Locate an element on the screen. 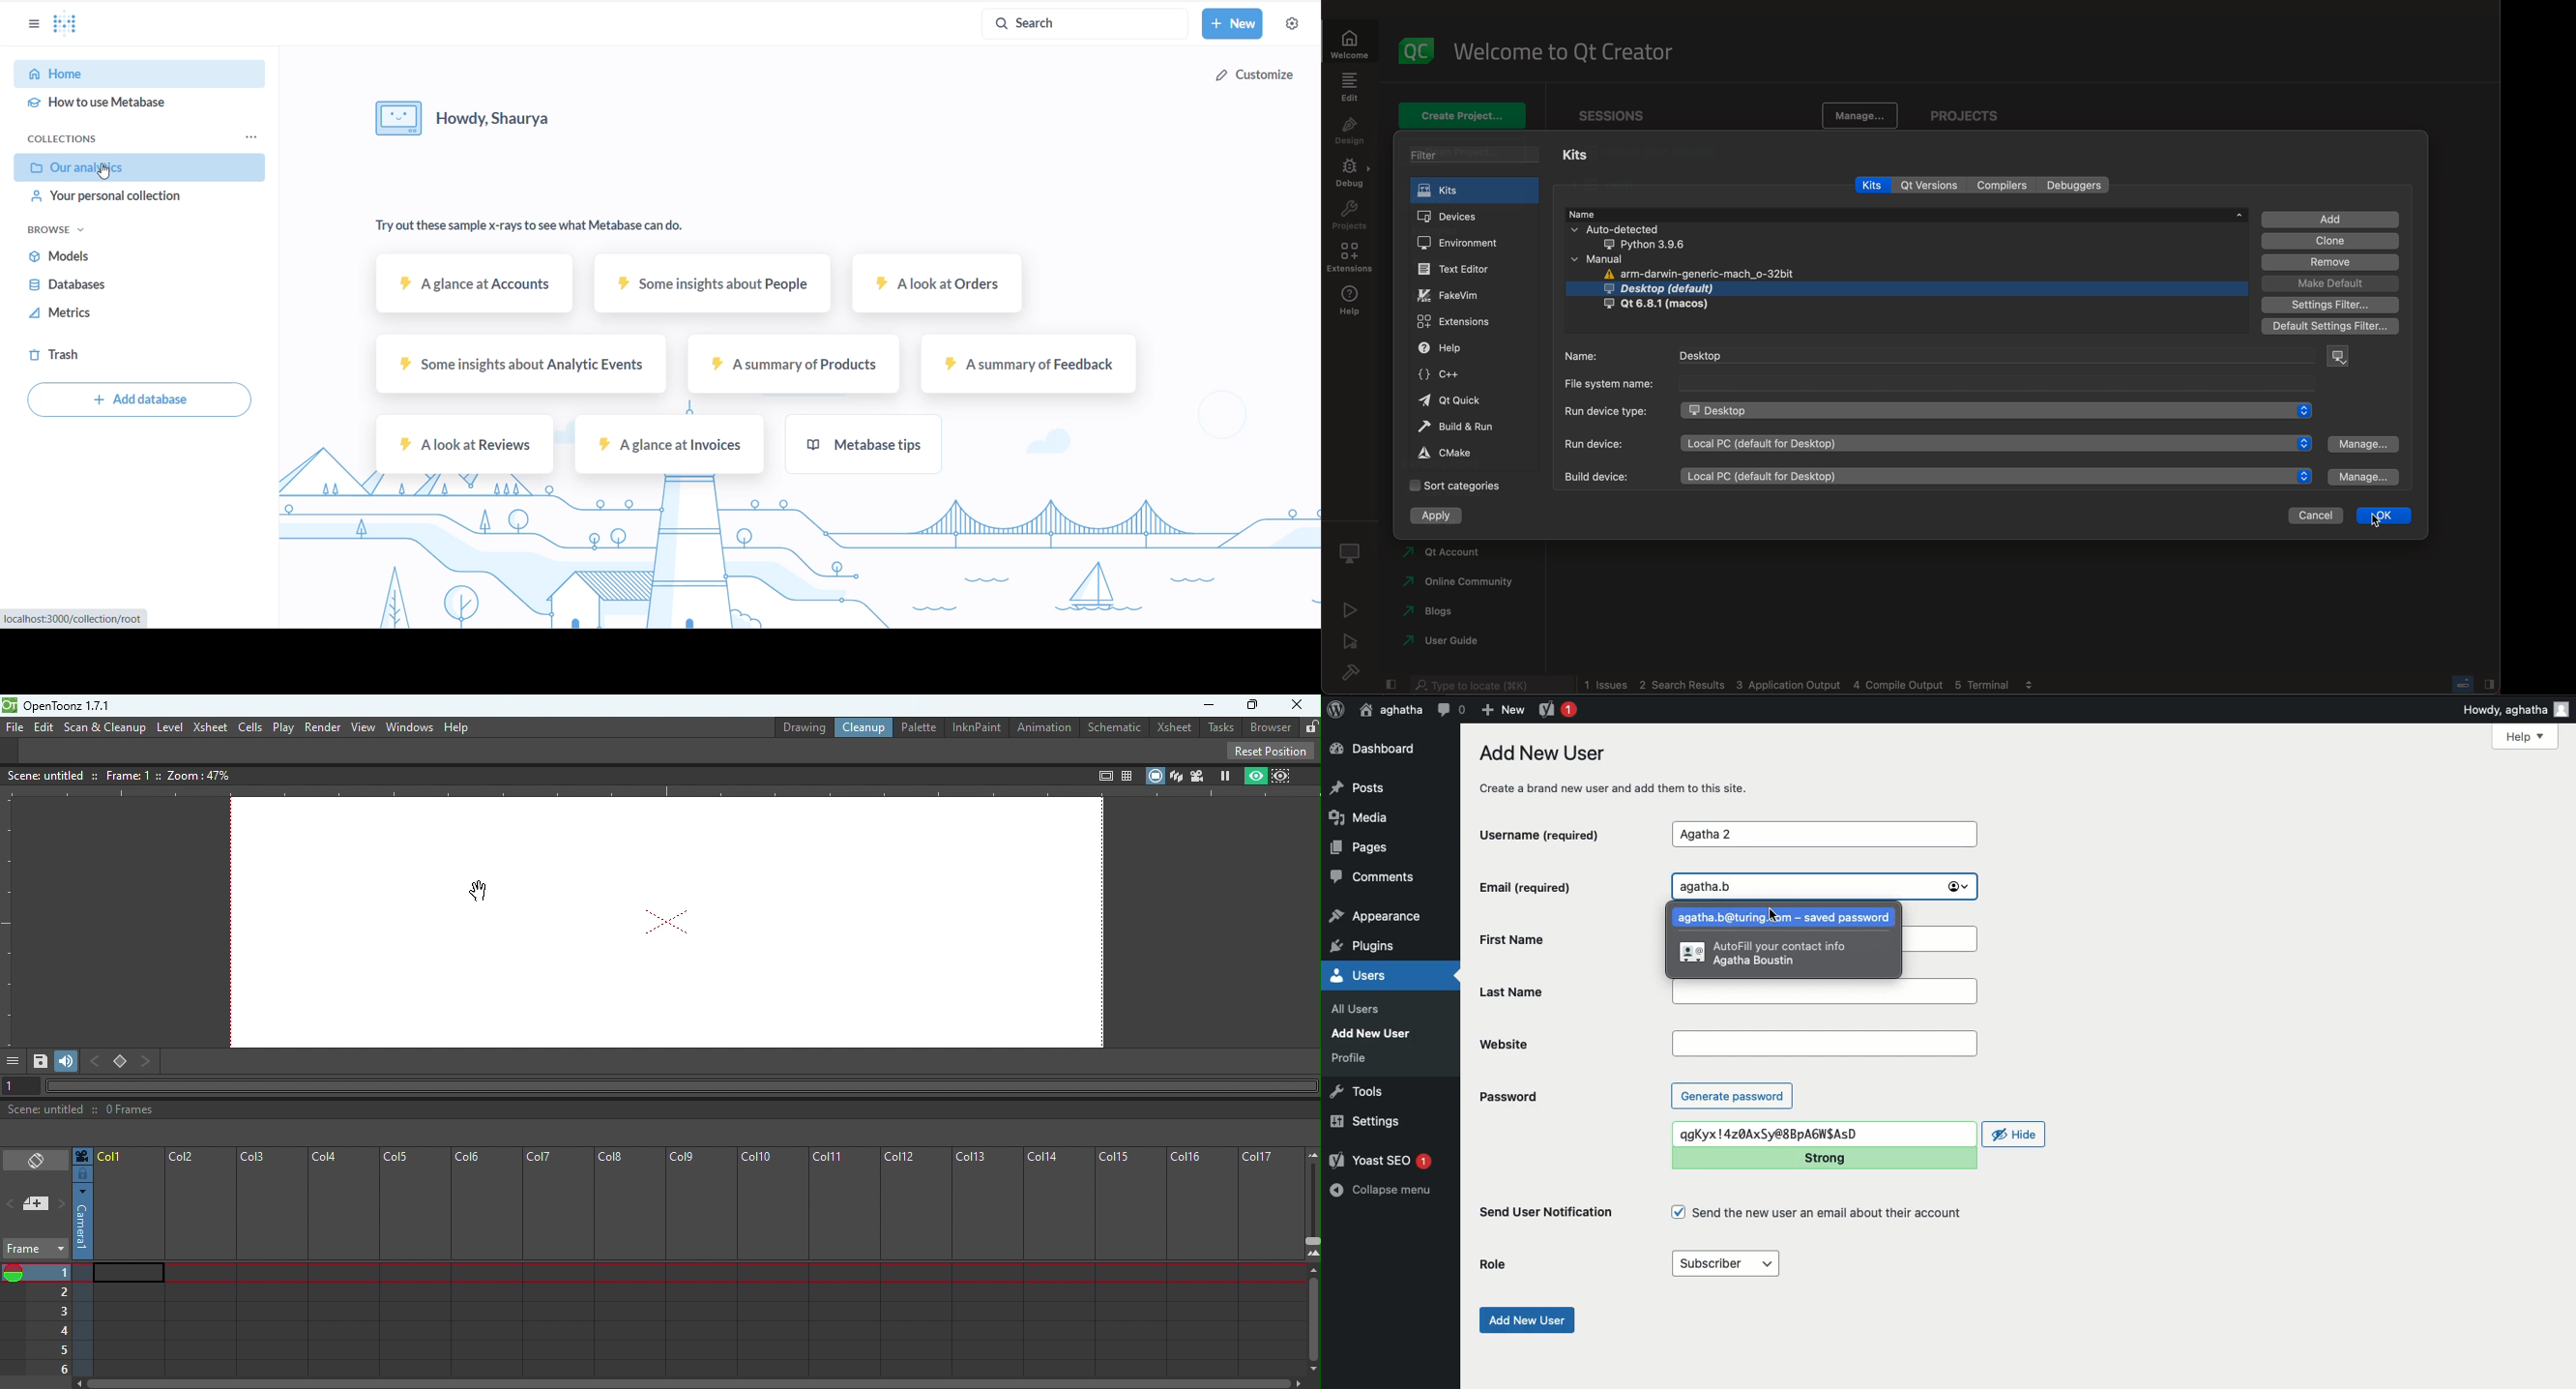 The height and width of the screenshot is (1400, 2576). blogs is located at coordinates (1432, 611).